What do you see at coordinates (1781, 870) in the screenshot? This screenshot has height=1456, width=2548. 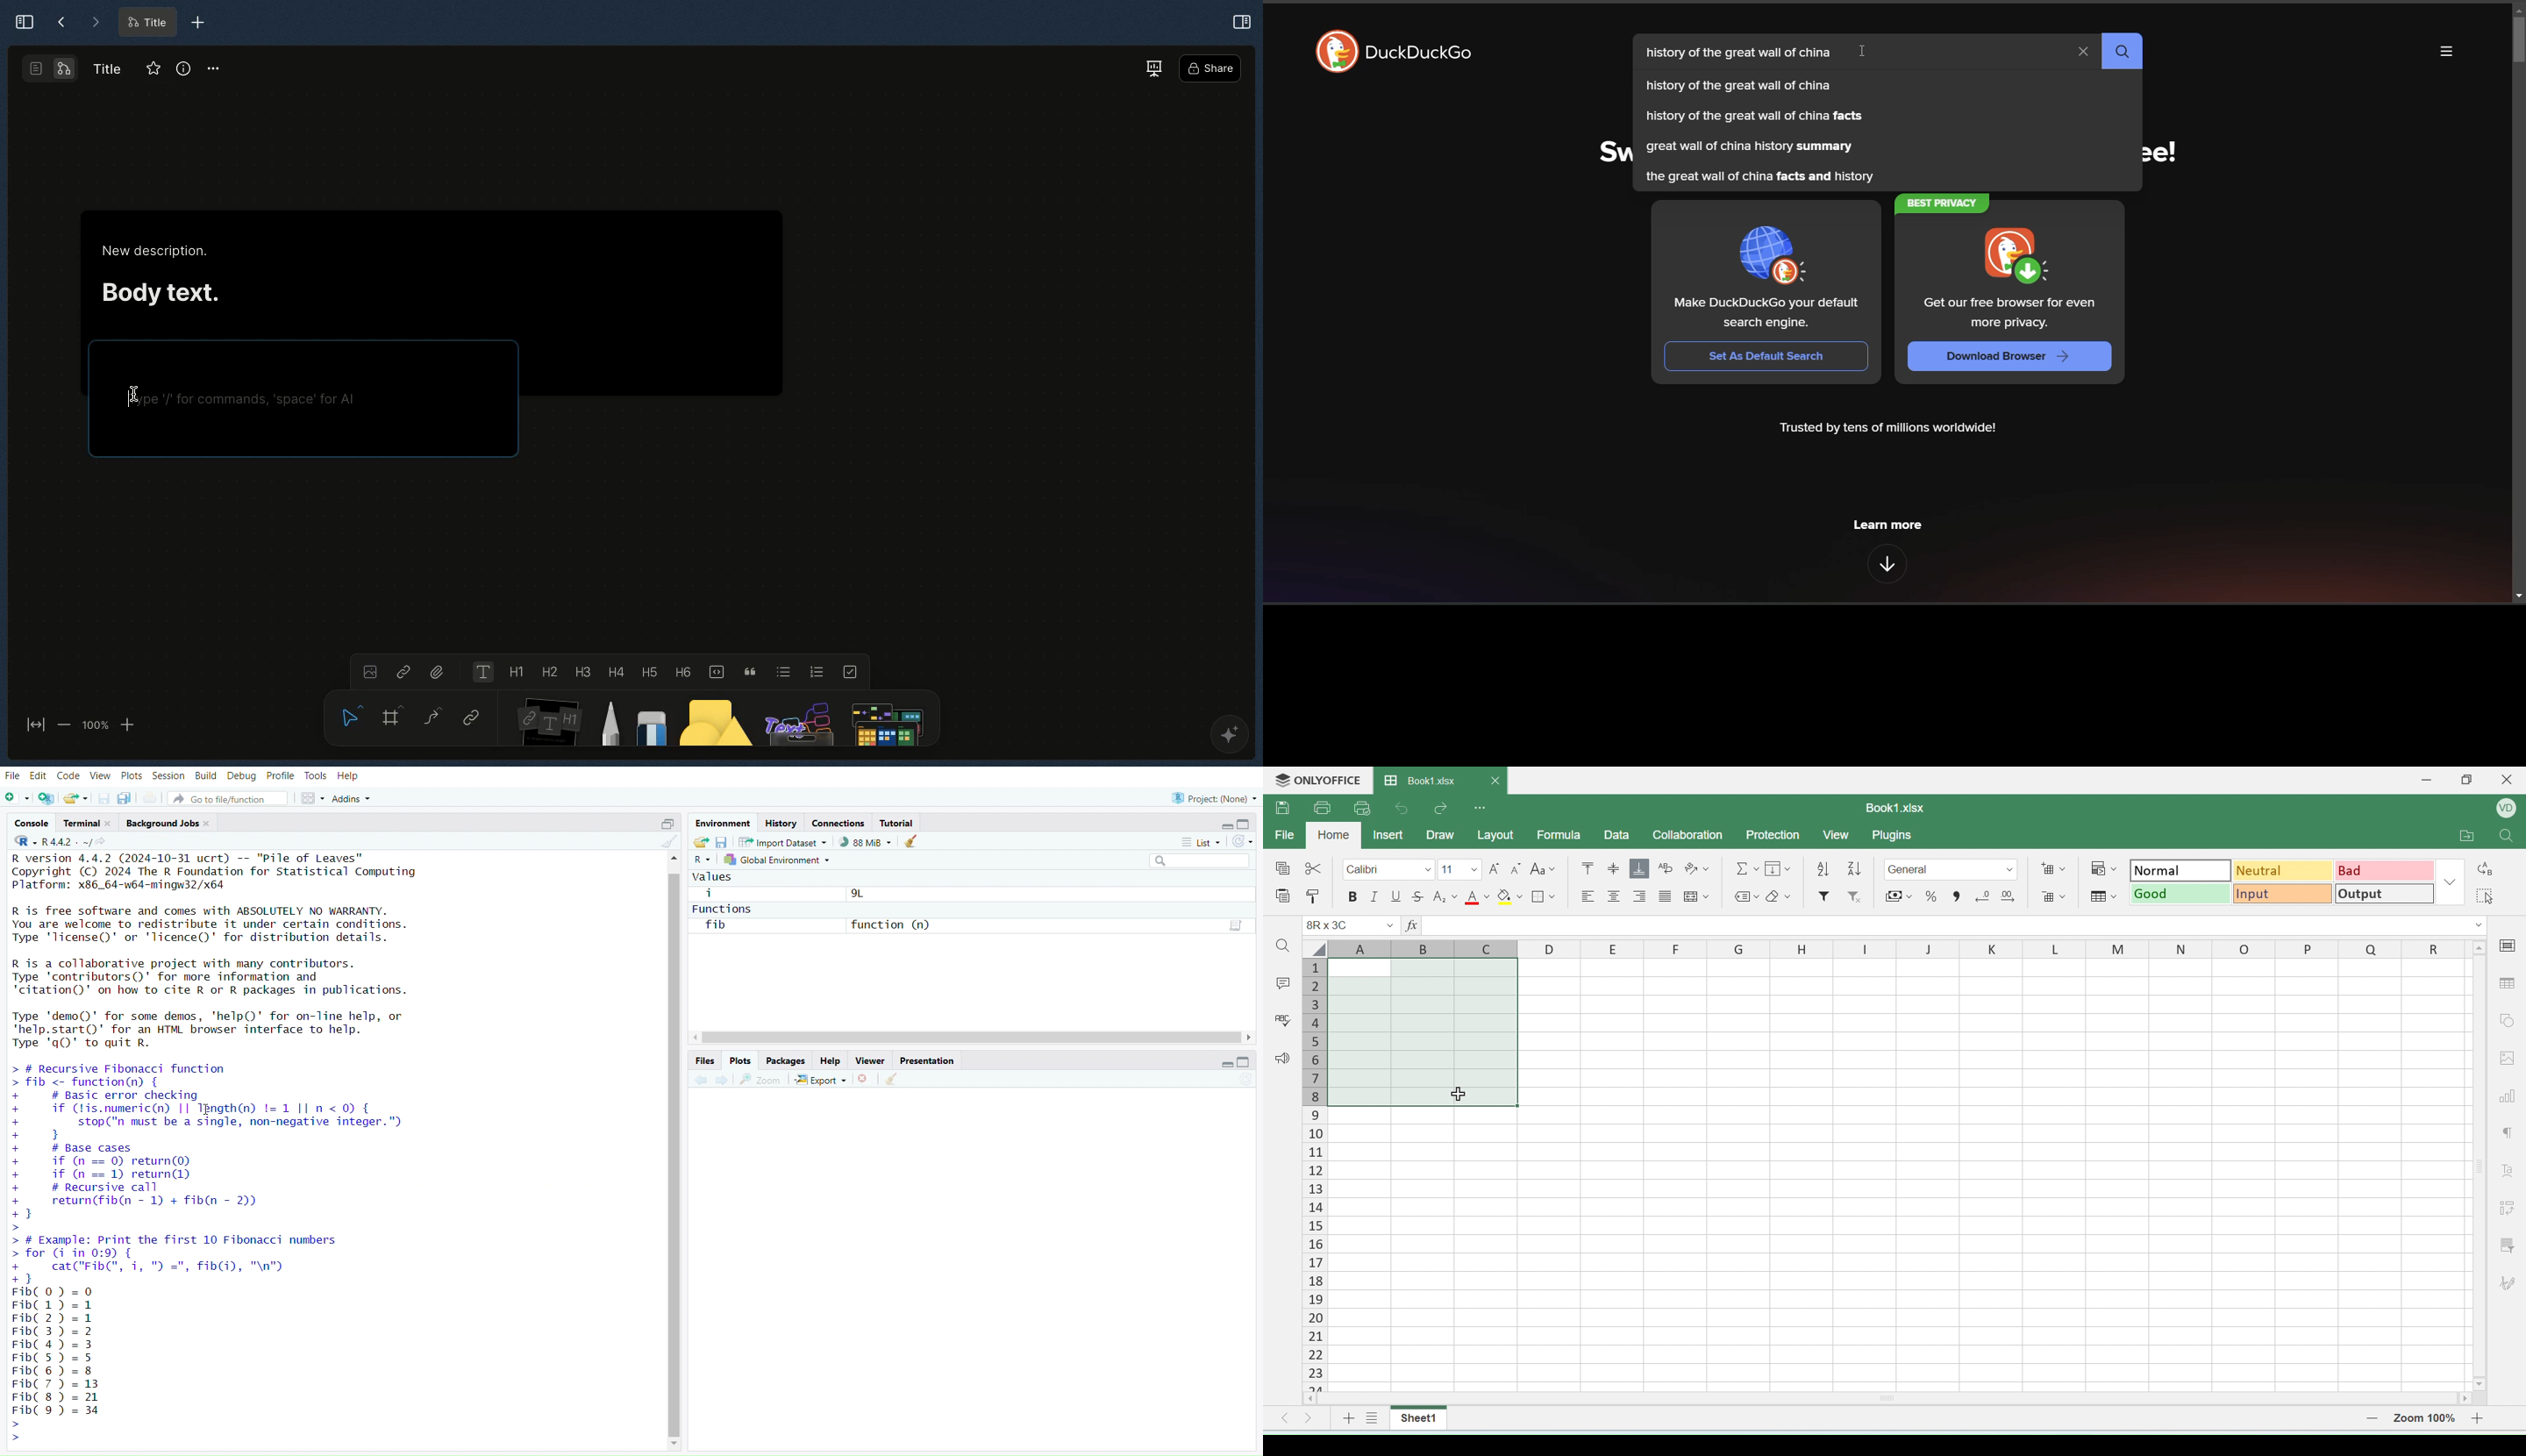 I see `fill` at bounding box center [1781, 870].